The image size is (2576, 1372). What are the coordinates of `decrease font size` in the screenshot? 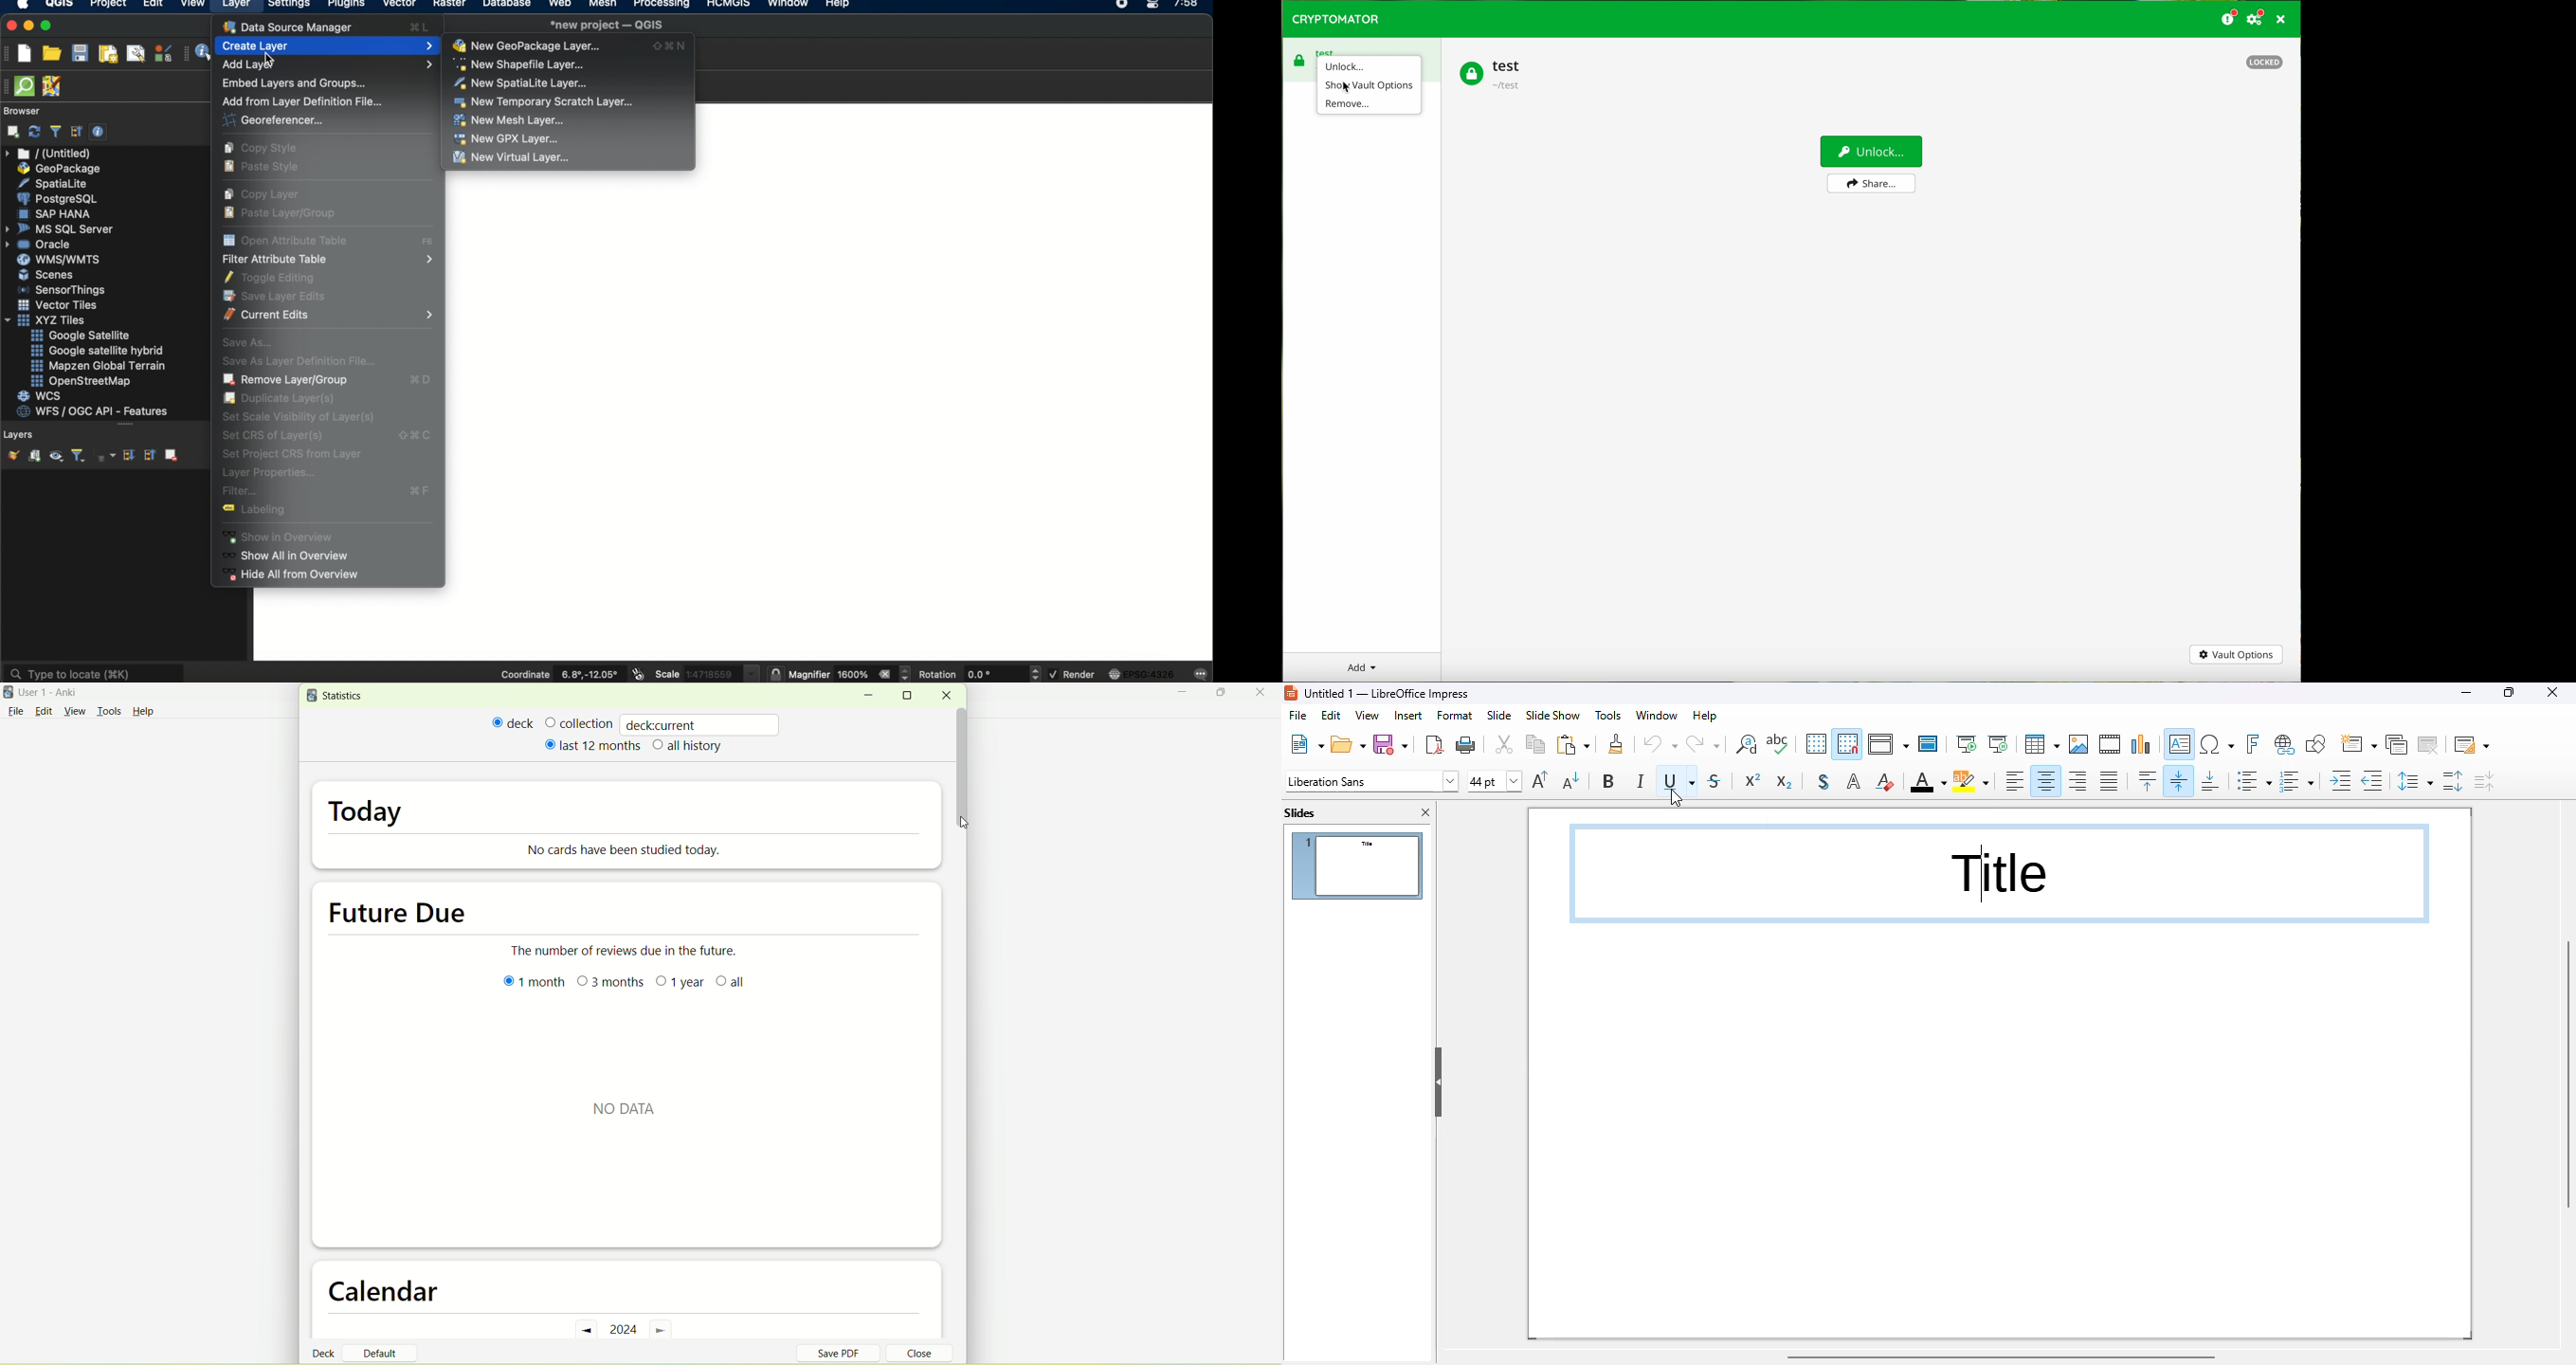 It's located at (1571, 779).